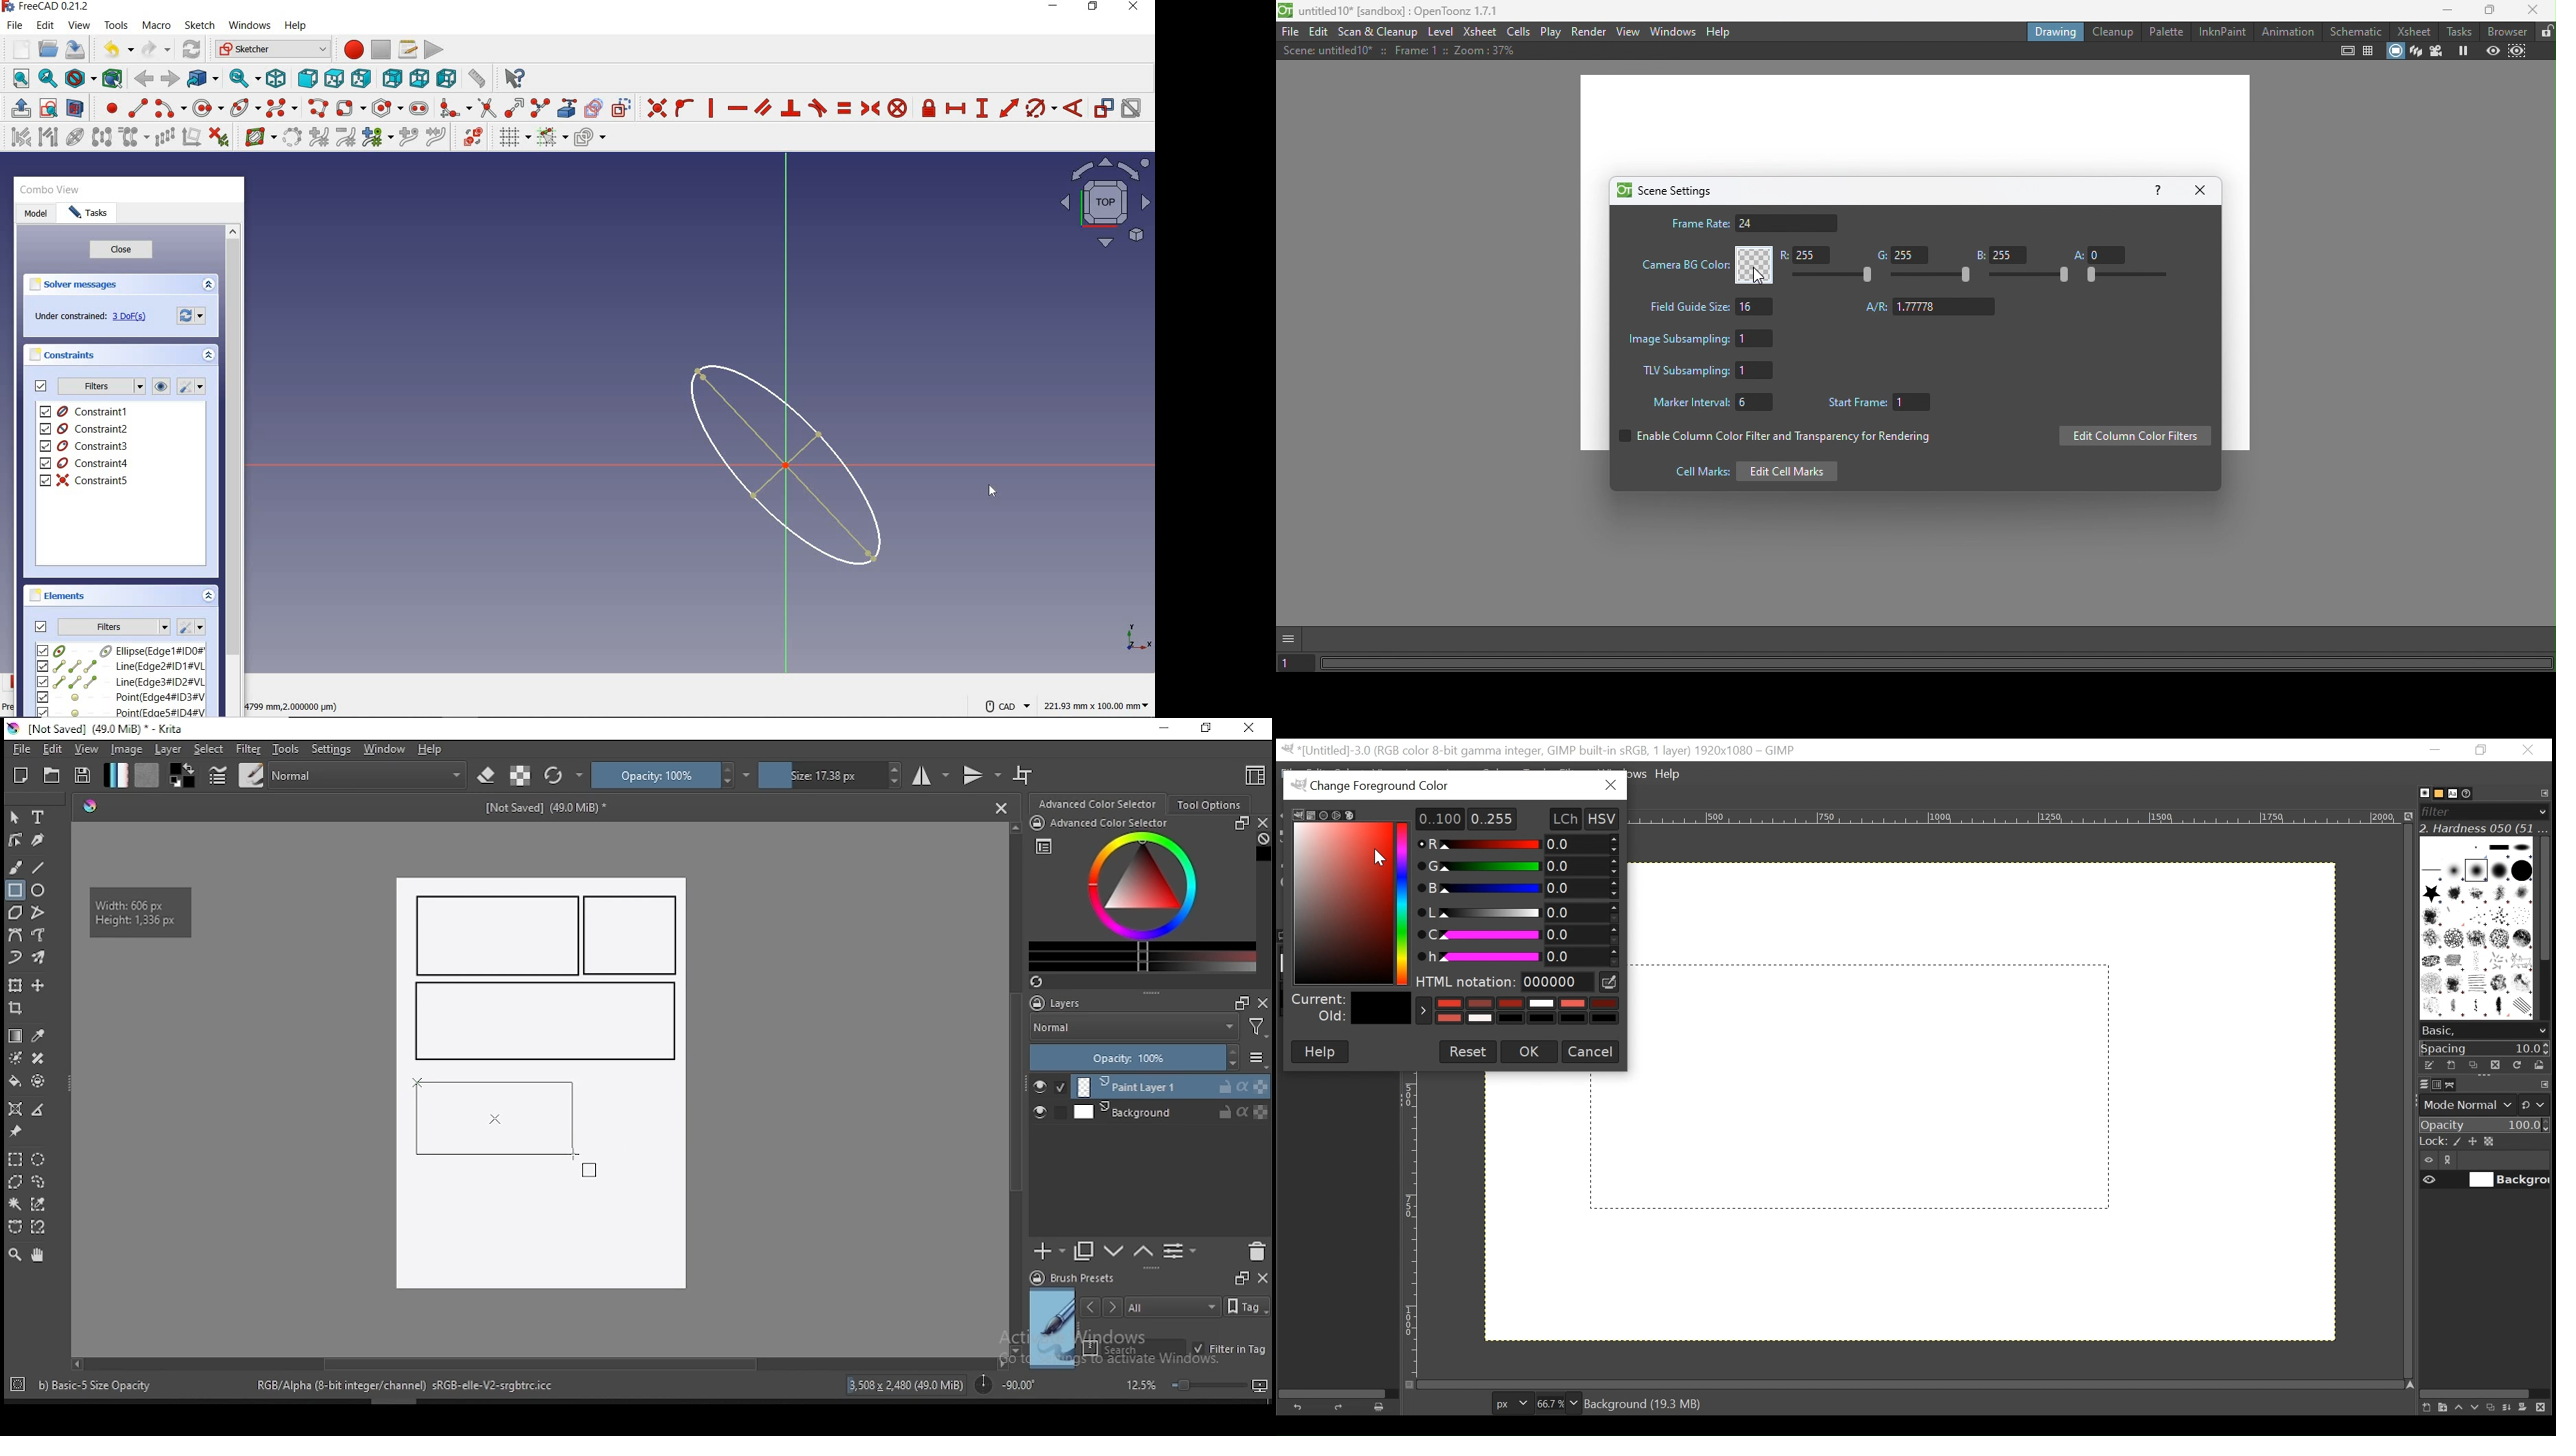 The width and height of the screenshot is (2576, 1456). Describe the element at coordinates (981, 108) in the screenshot. I see `constrain vertical distance` at that location.